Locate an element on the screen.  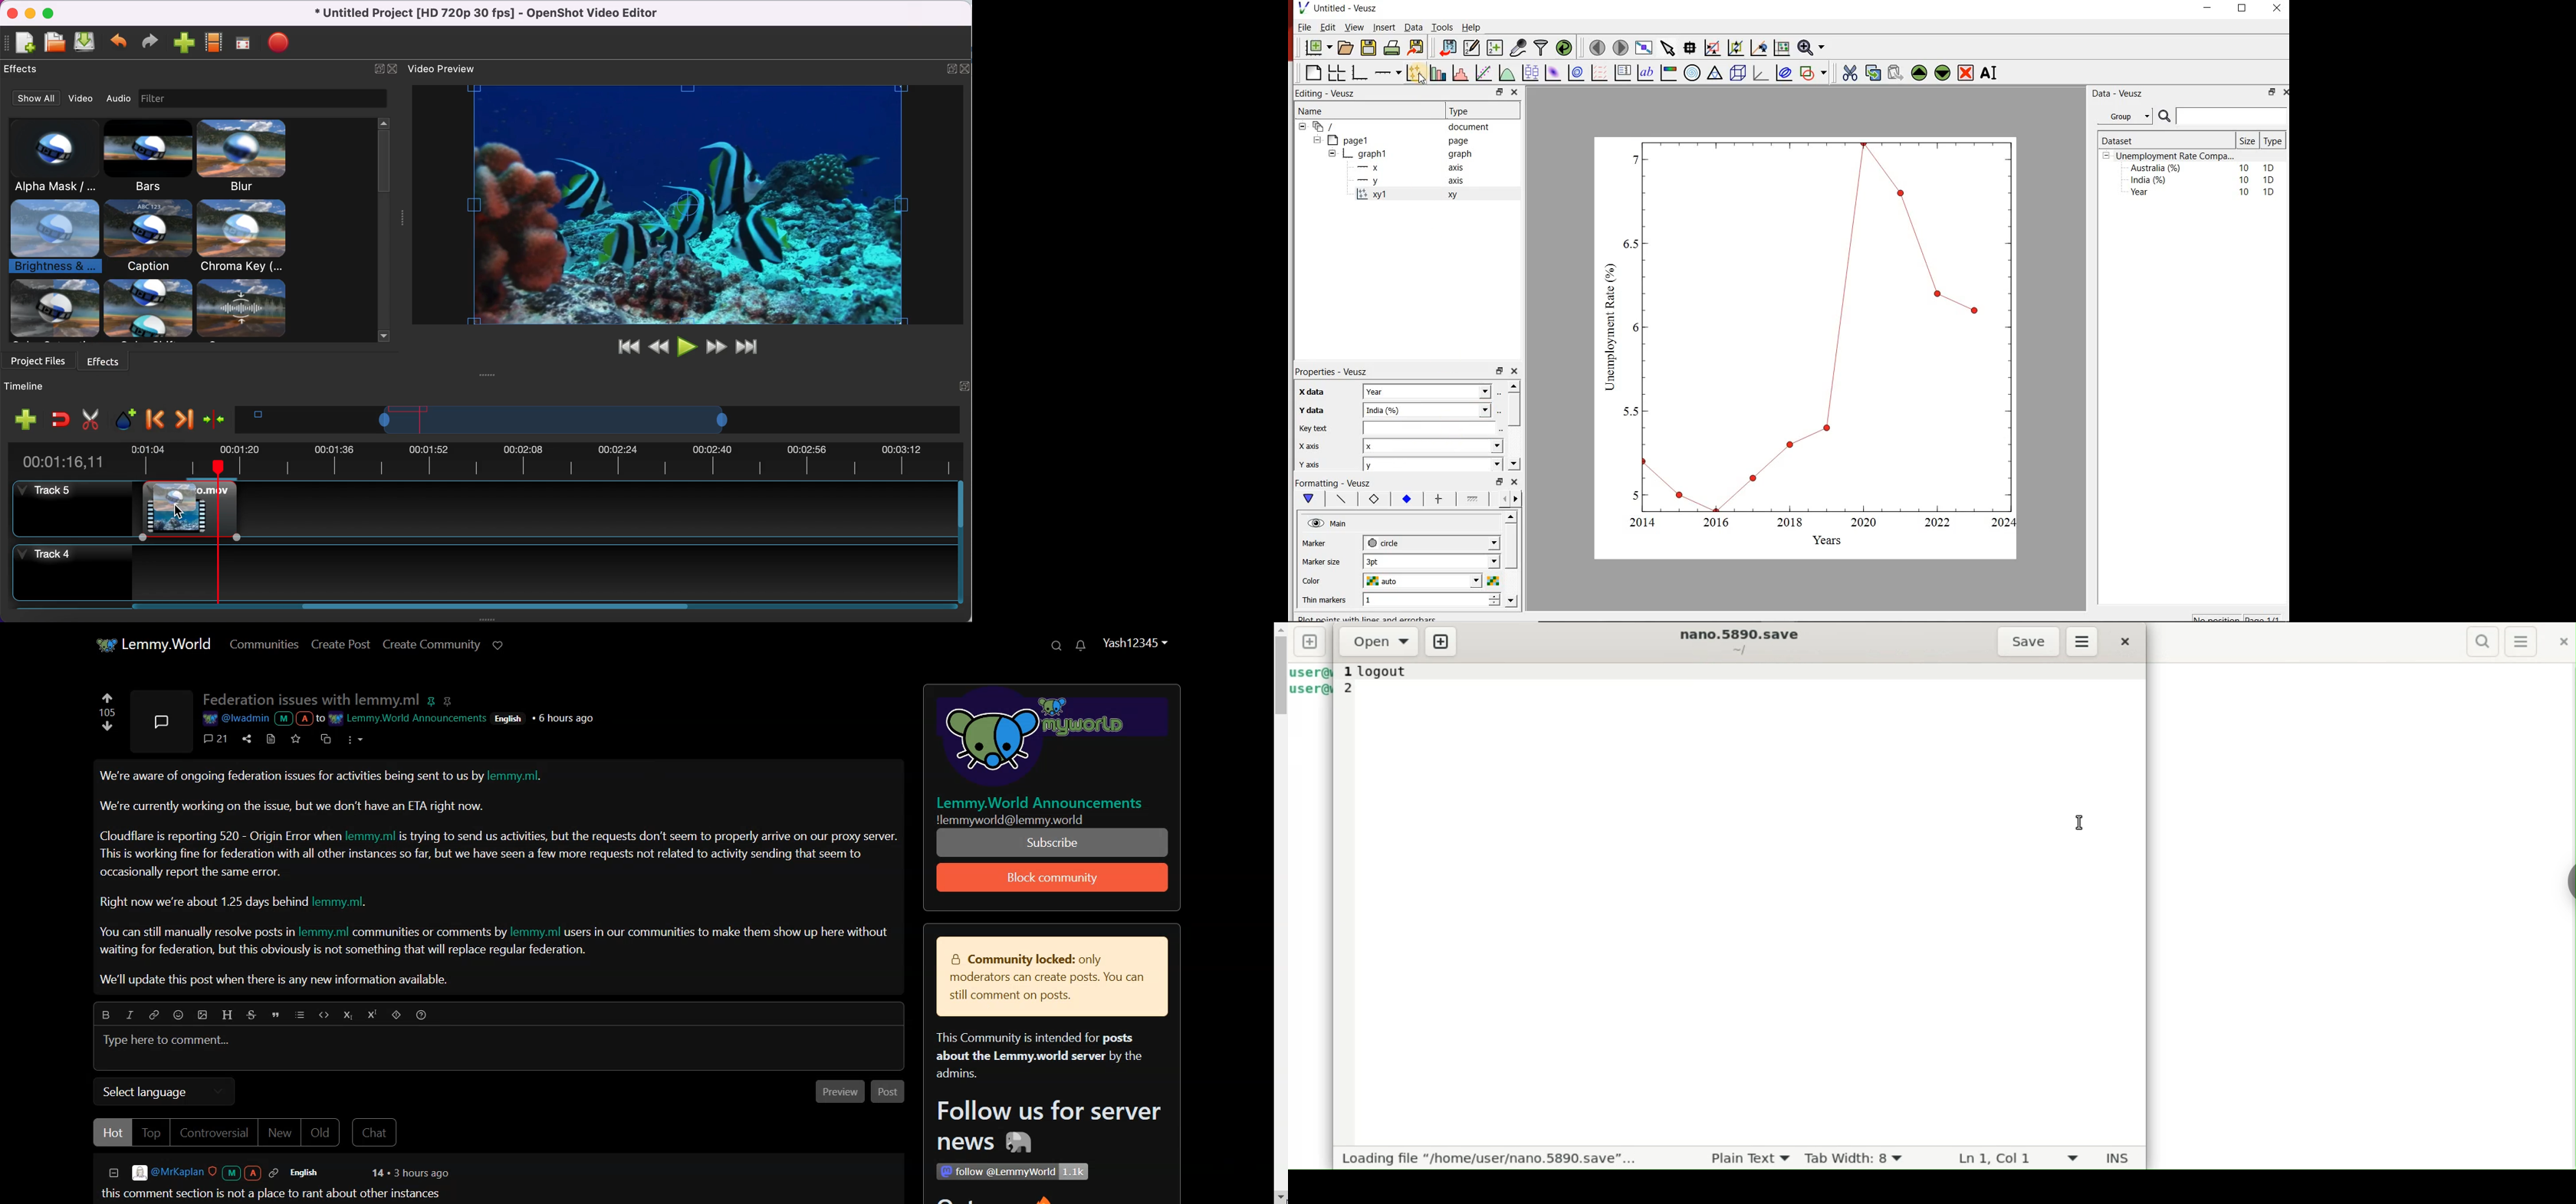
new file is located at coordinates (21, 42).